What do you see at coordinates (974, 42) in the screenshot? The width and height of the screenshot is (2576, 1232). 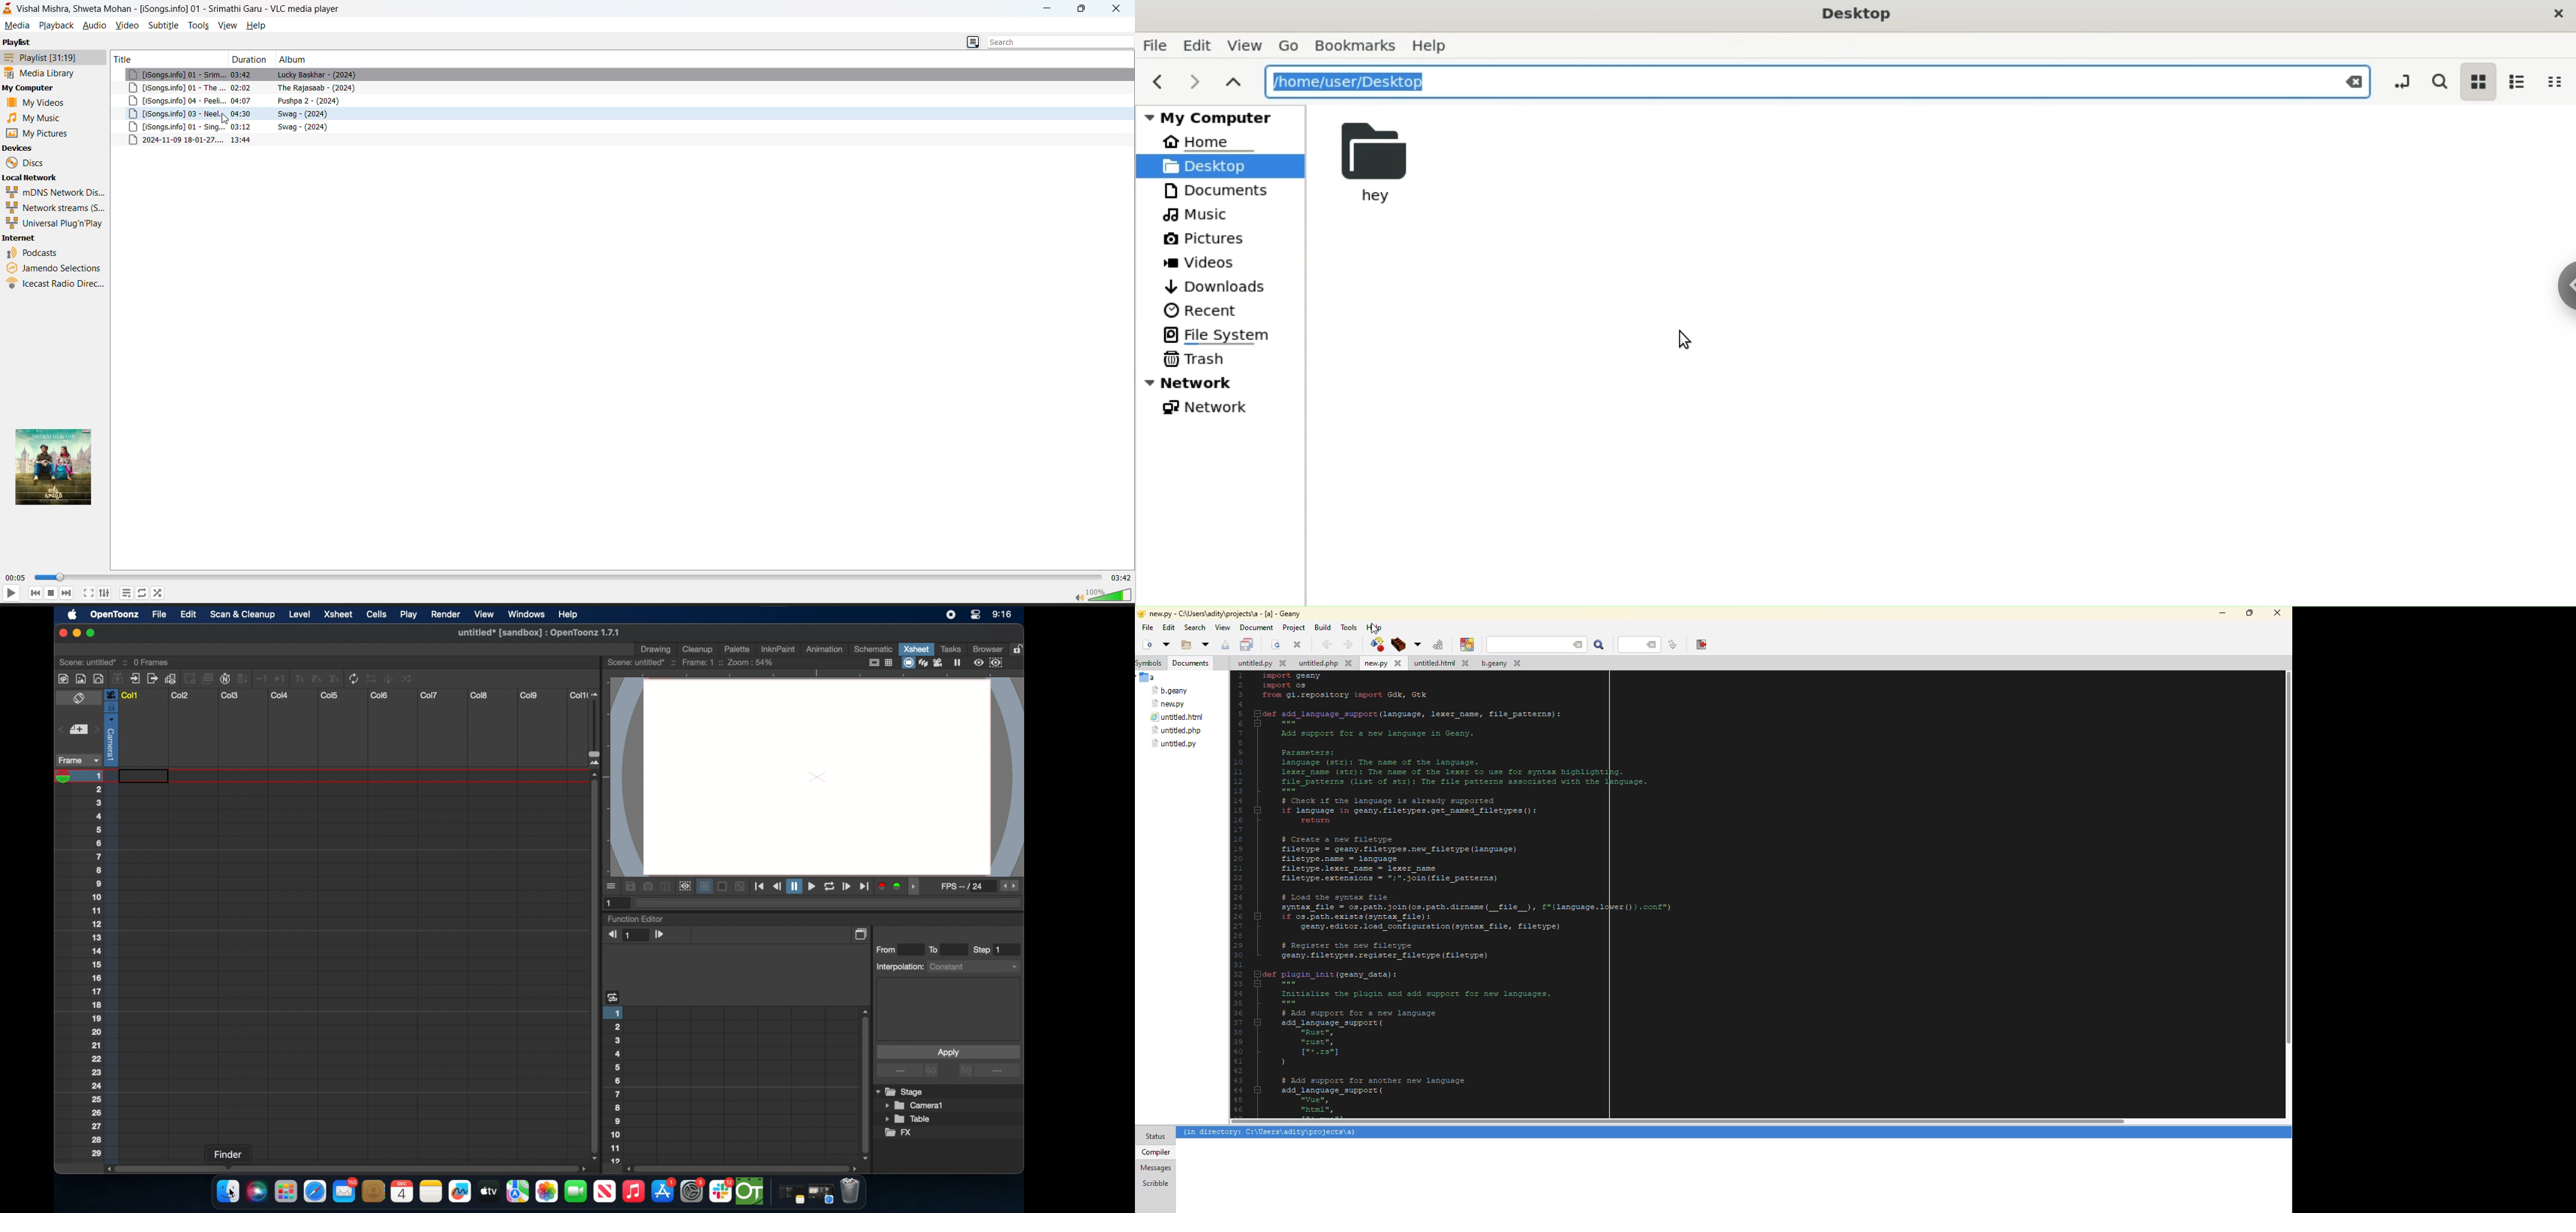 I see `change playlist view` at bounding box center [974, 42].